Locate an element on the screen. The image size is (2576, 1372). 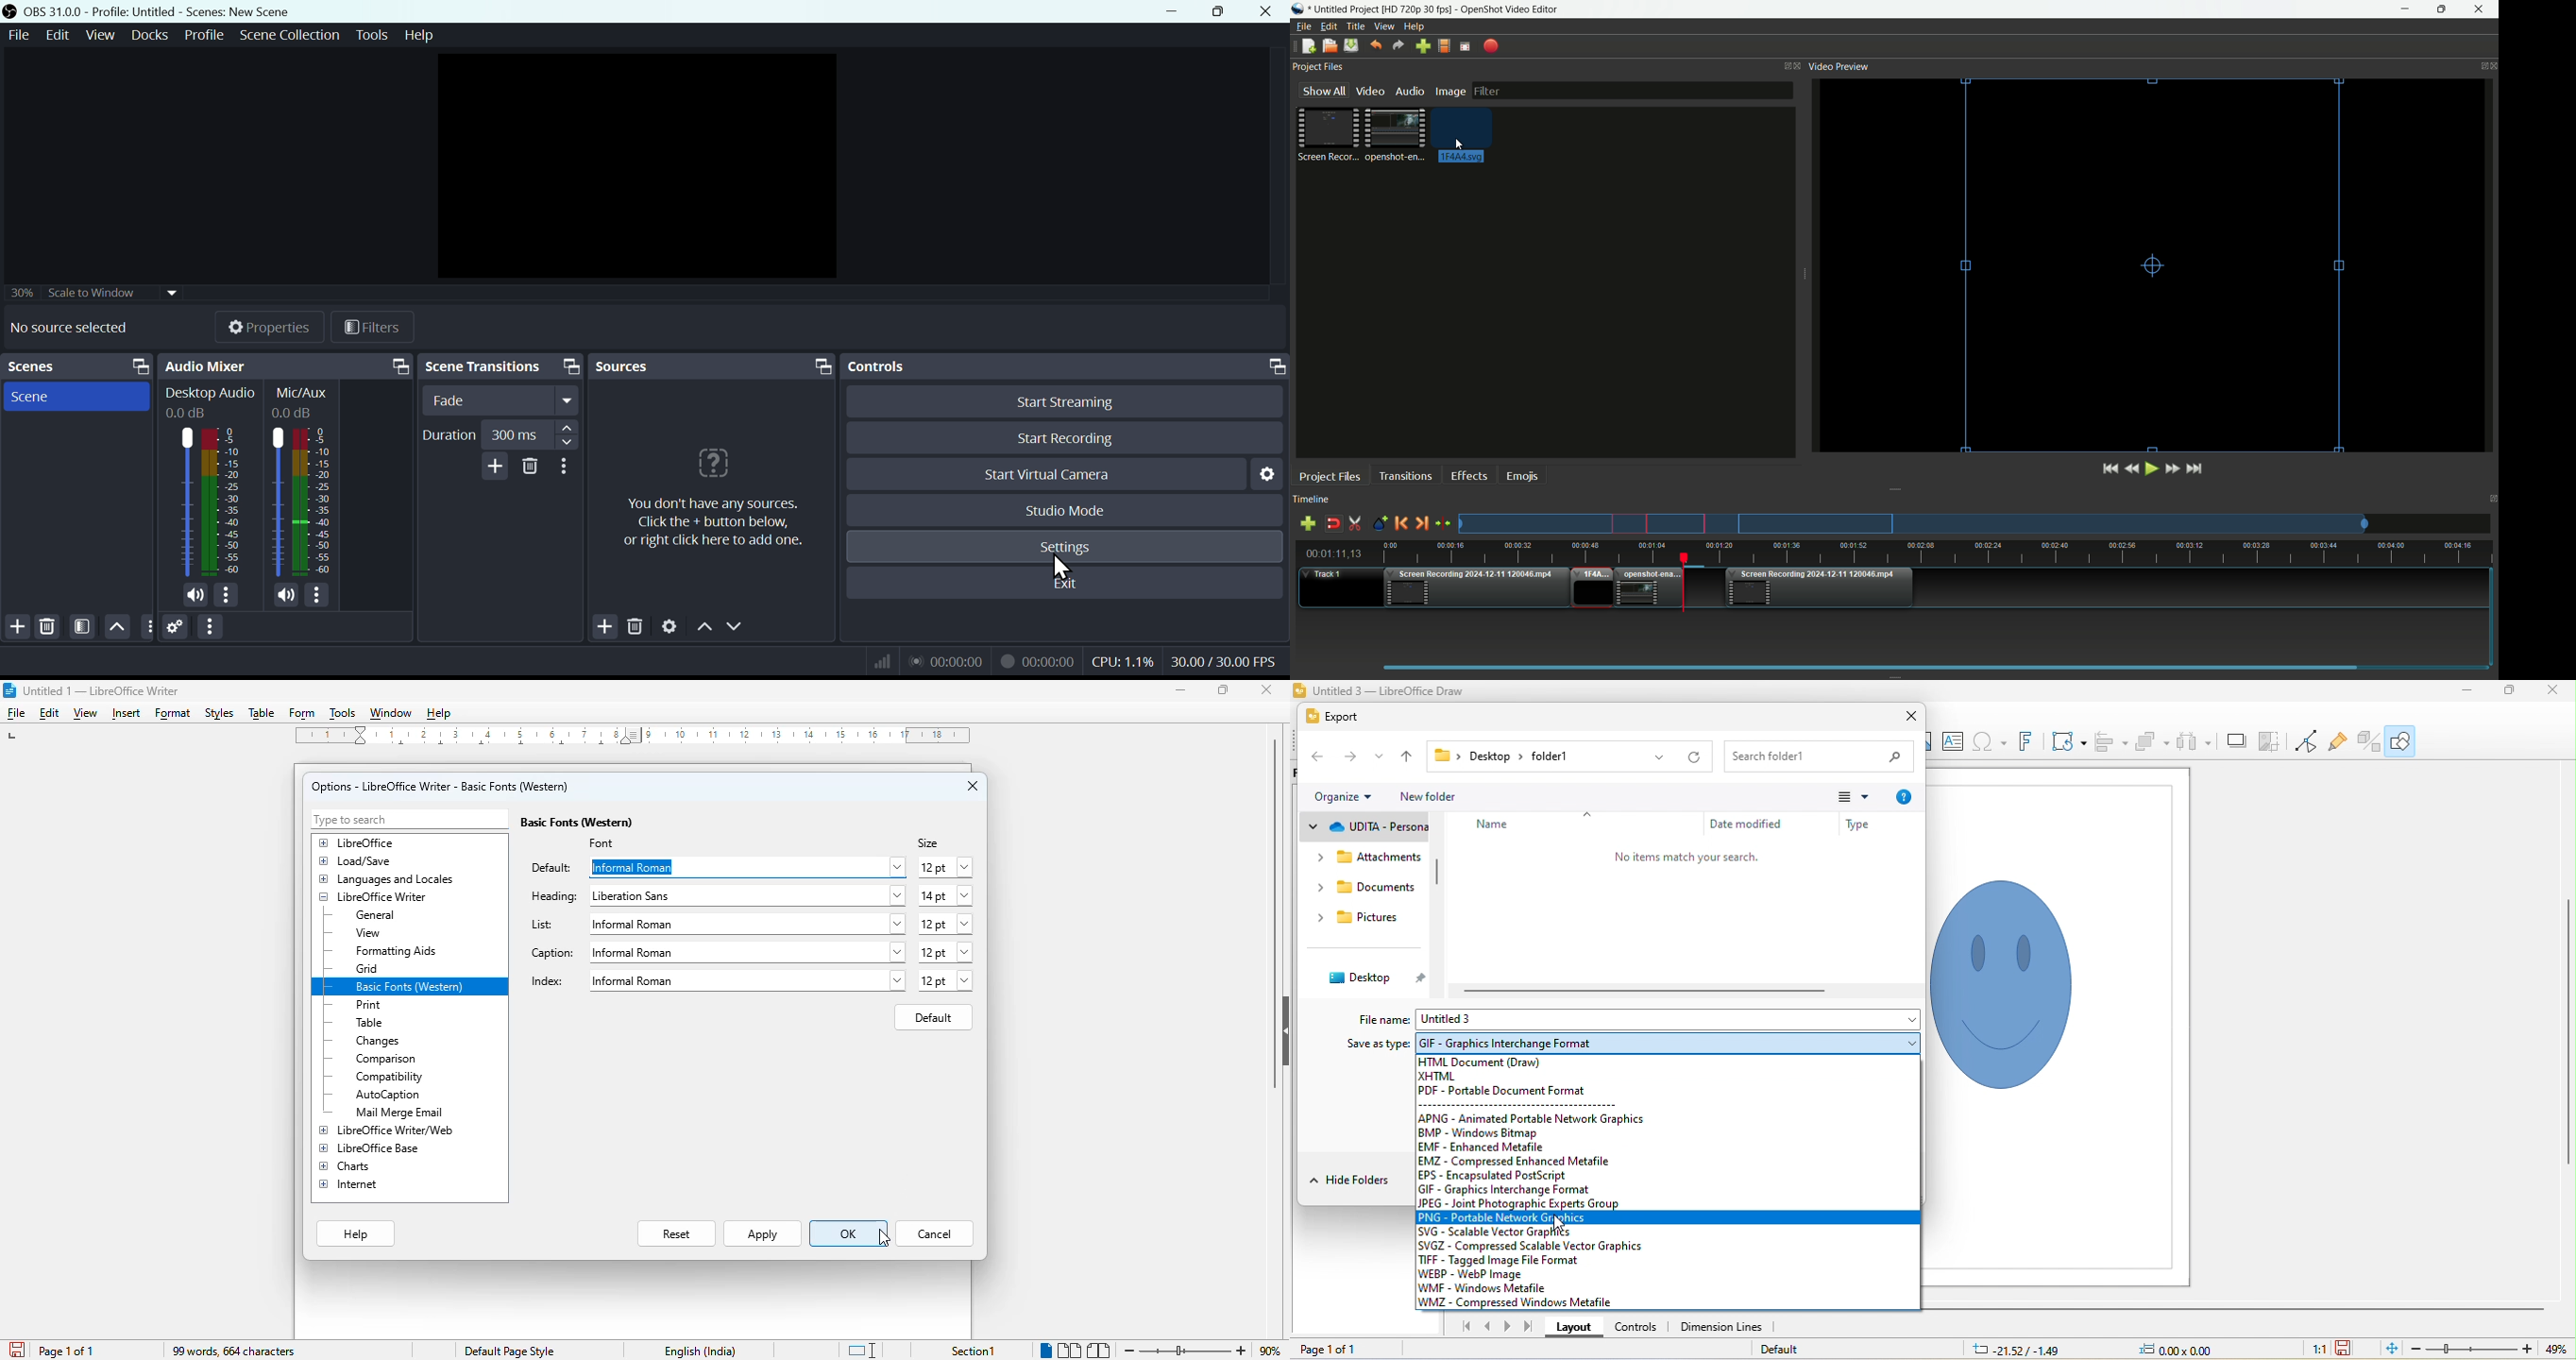
minimize is located at coordinates (1181, 690).